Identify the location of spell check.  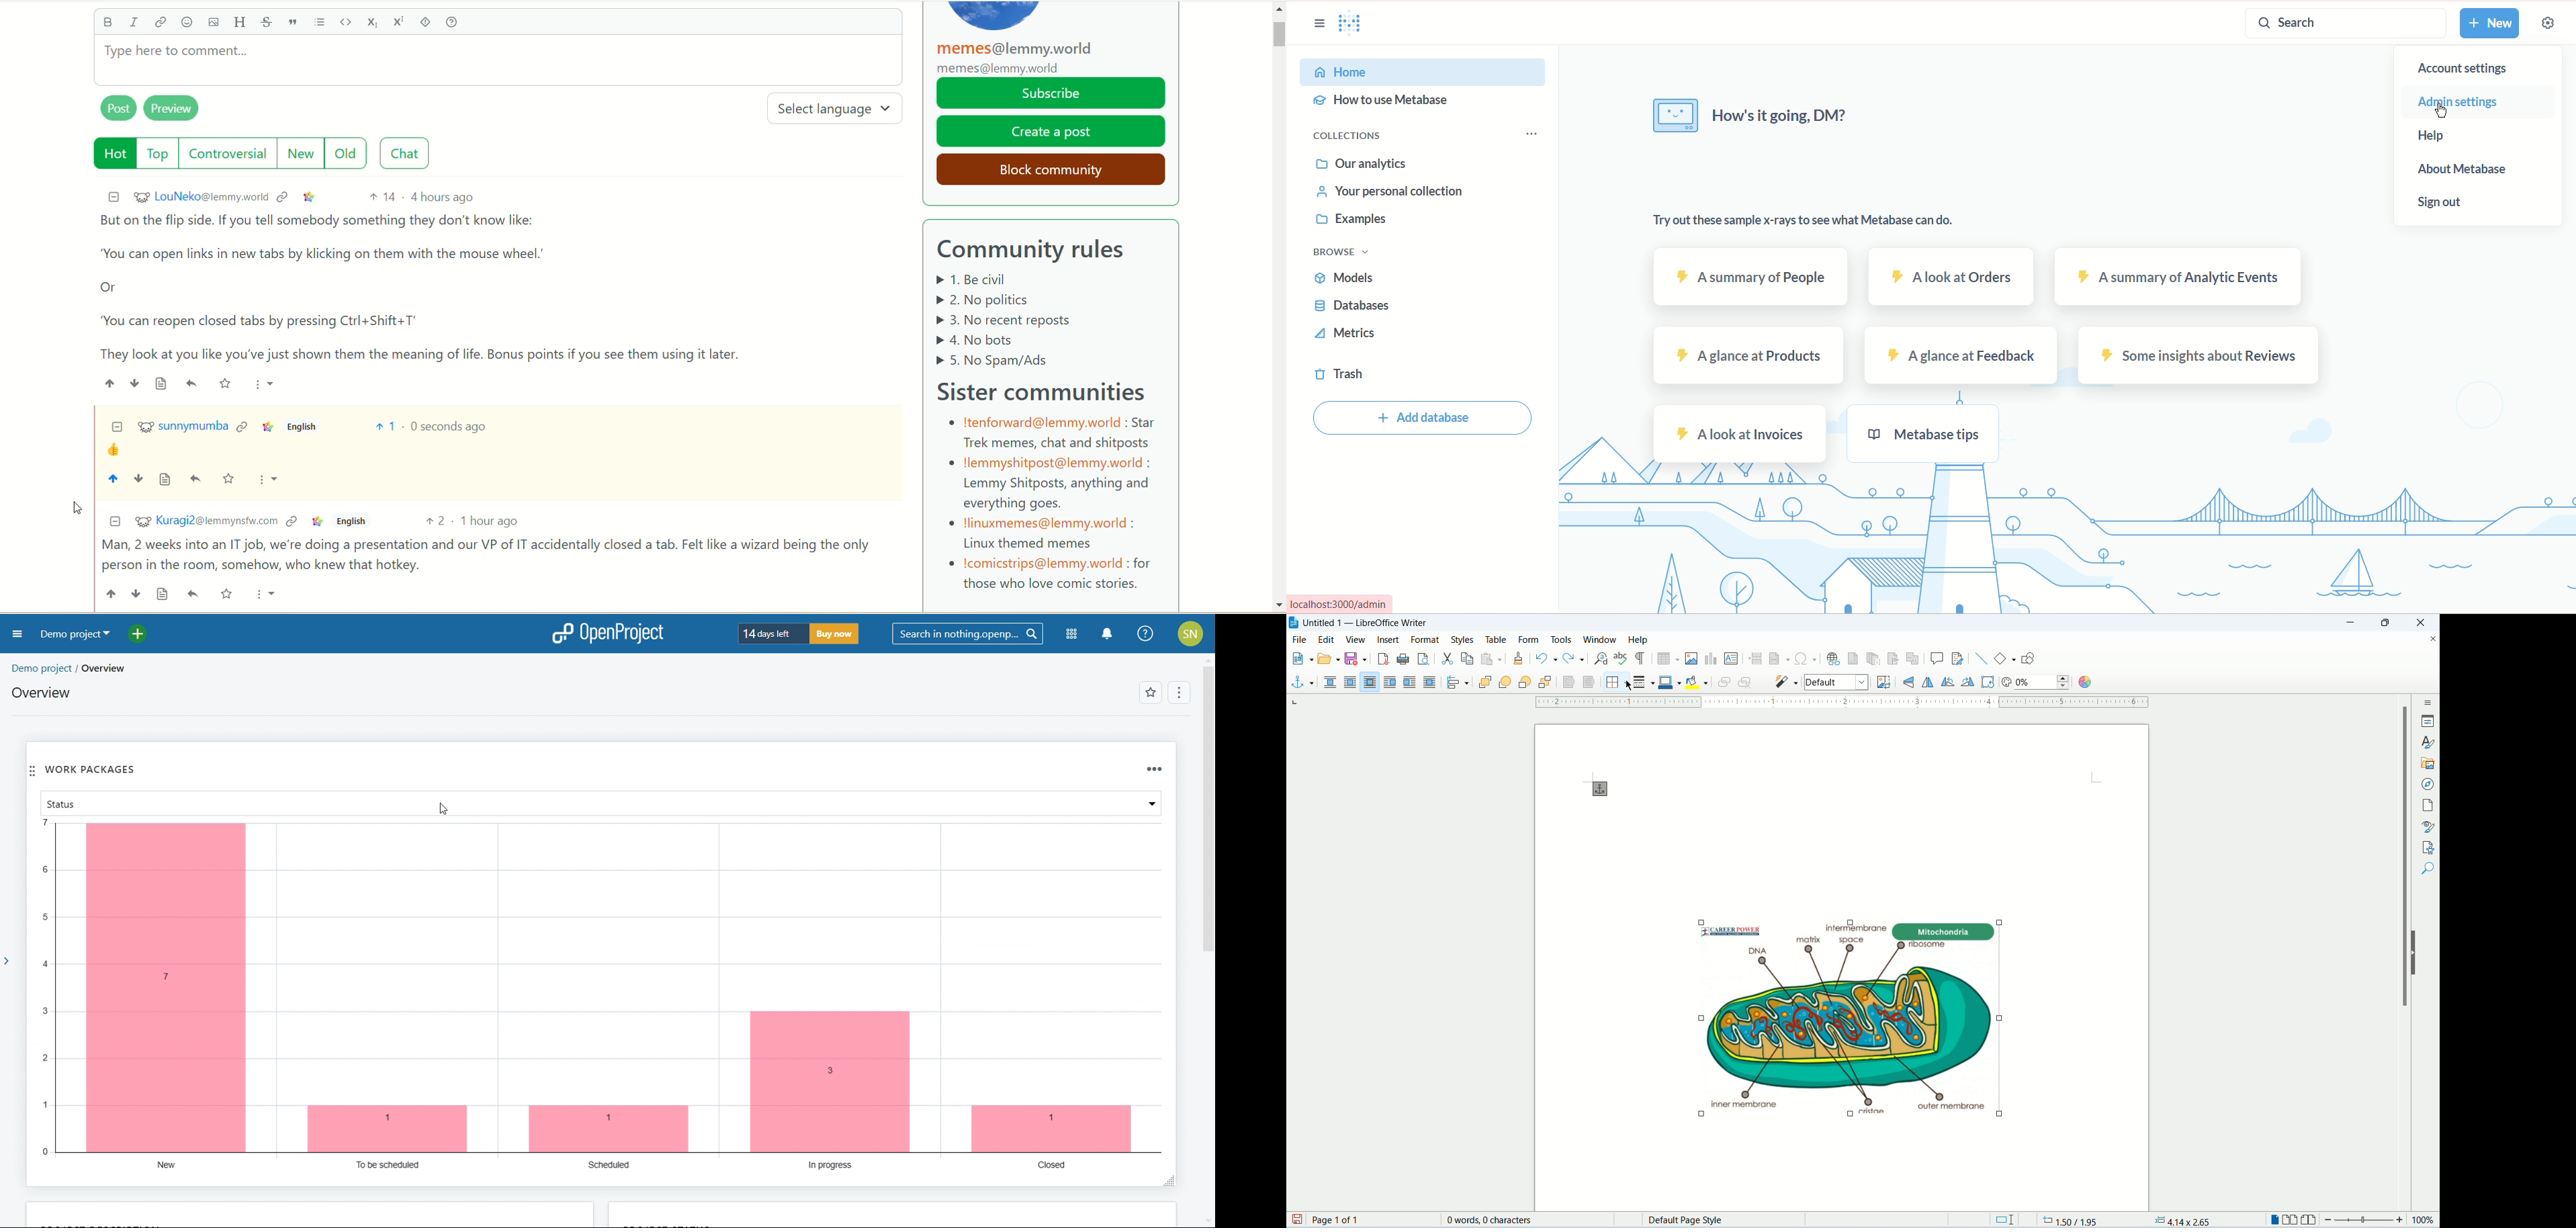
(1623, 658).